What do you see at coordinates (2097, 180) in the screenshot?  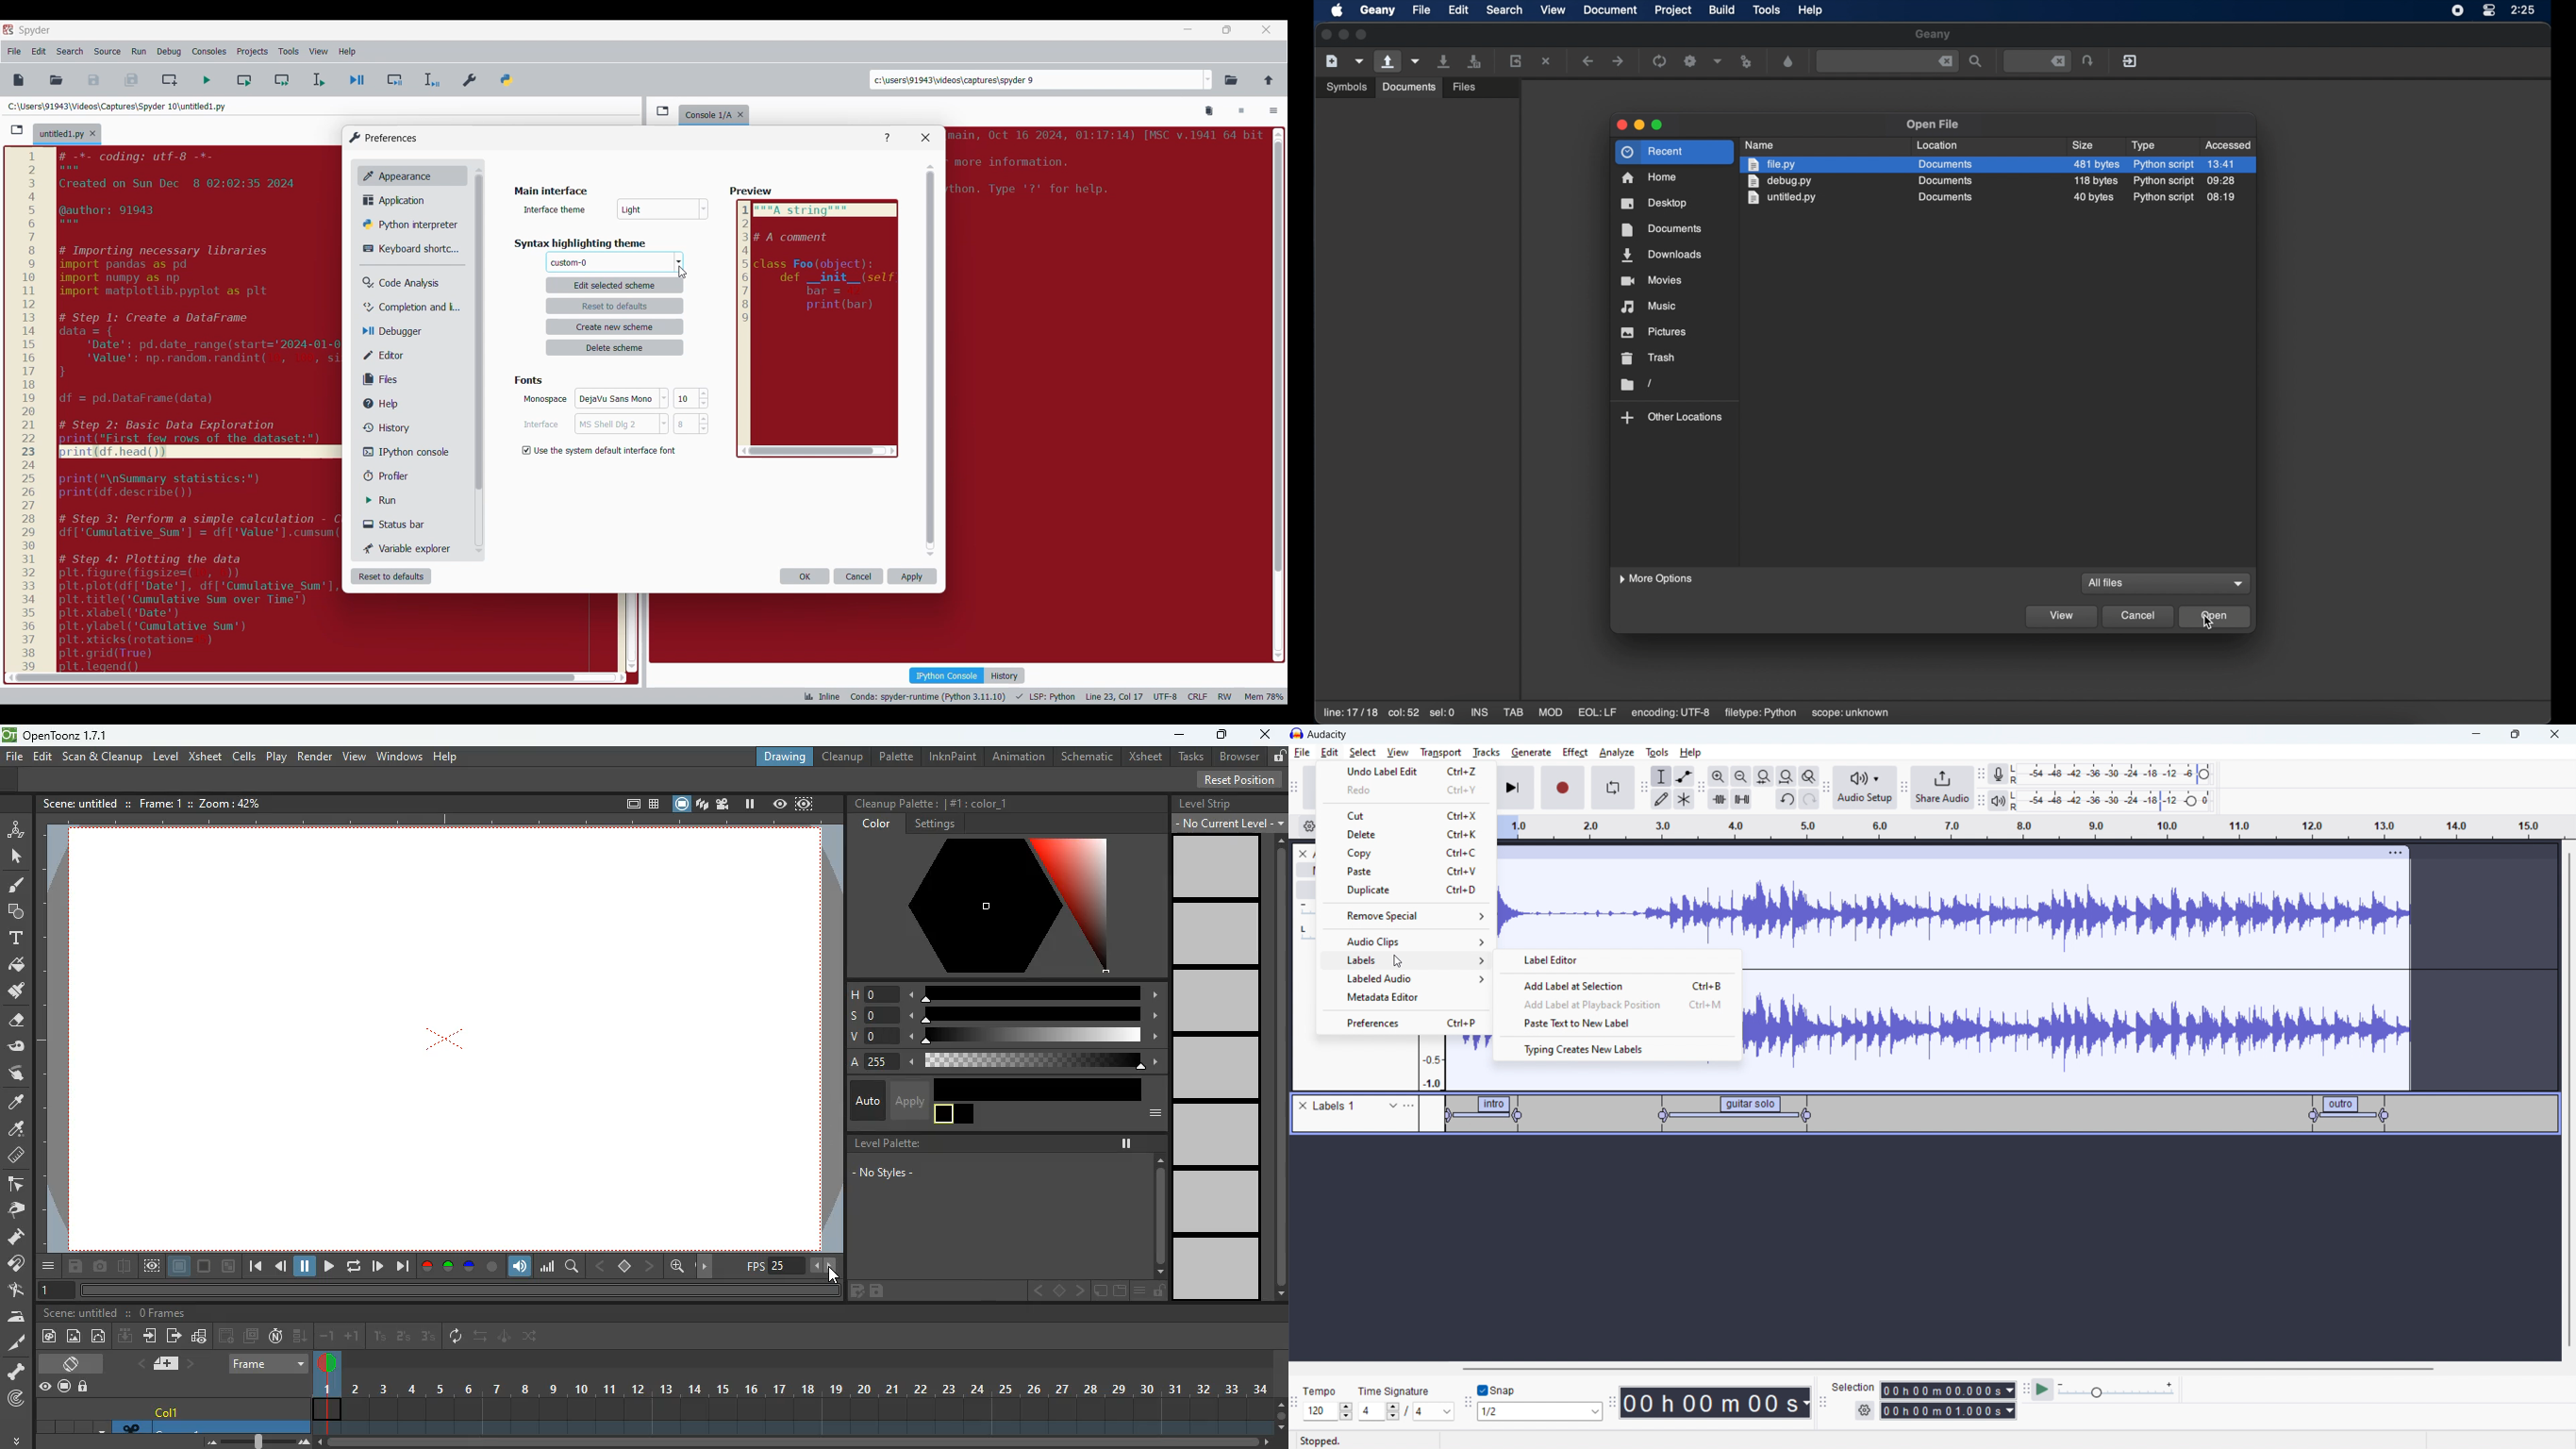 I see `size` at bounding box center [2097, 180].